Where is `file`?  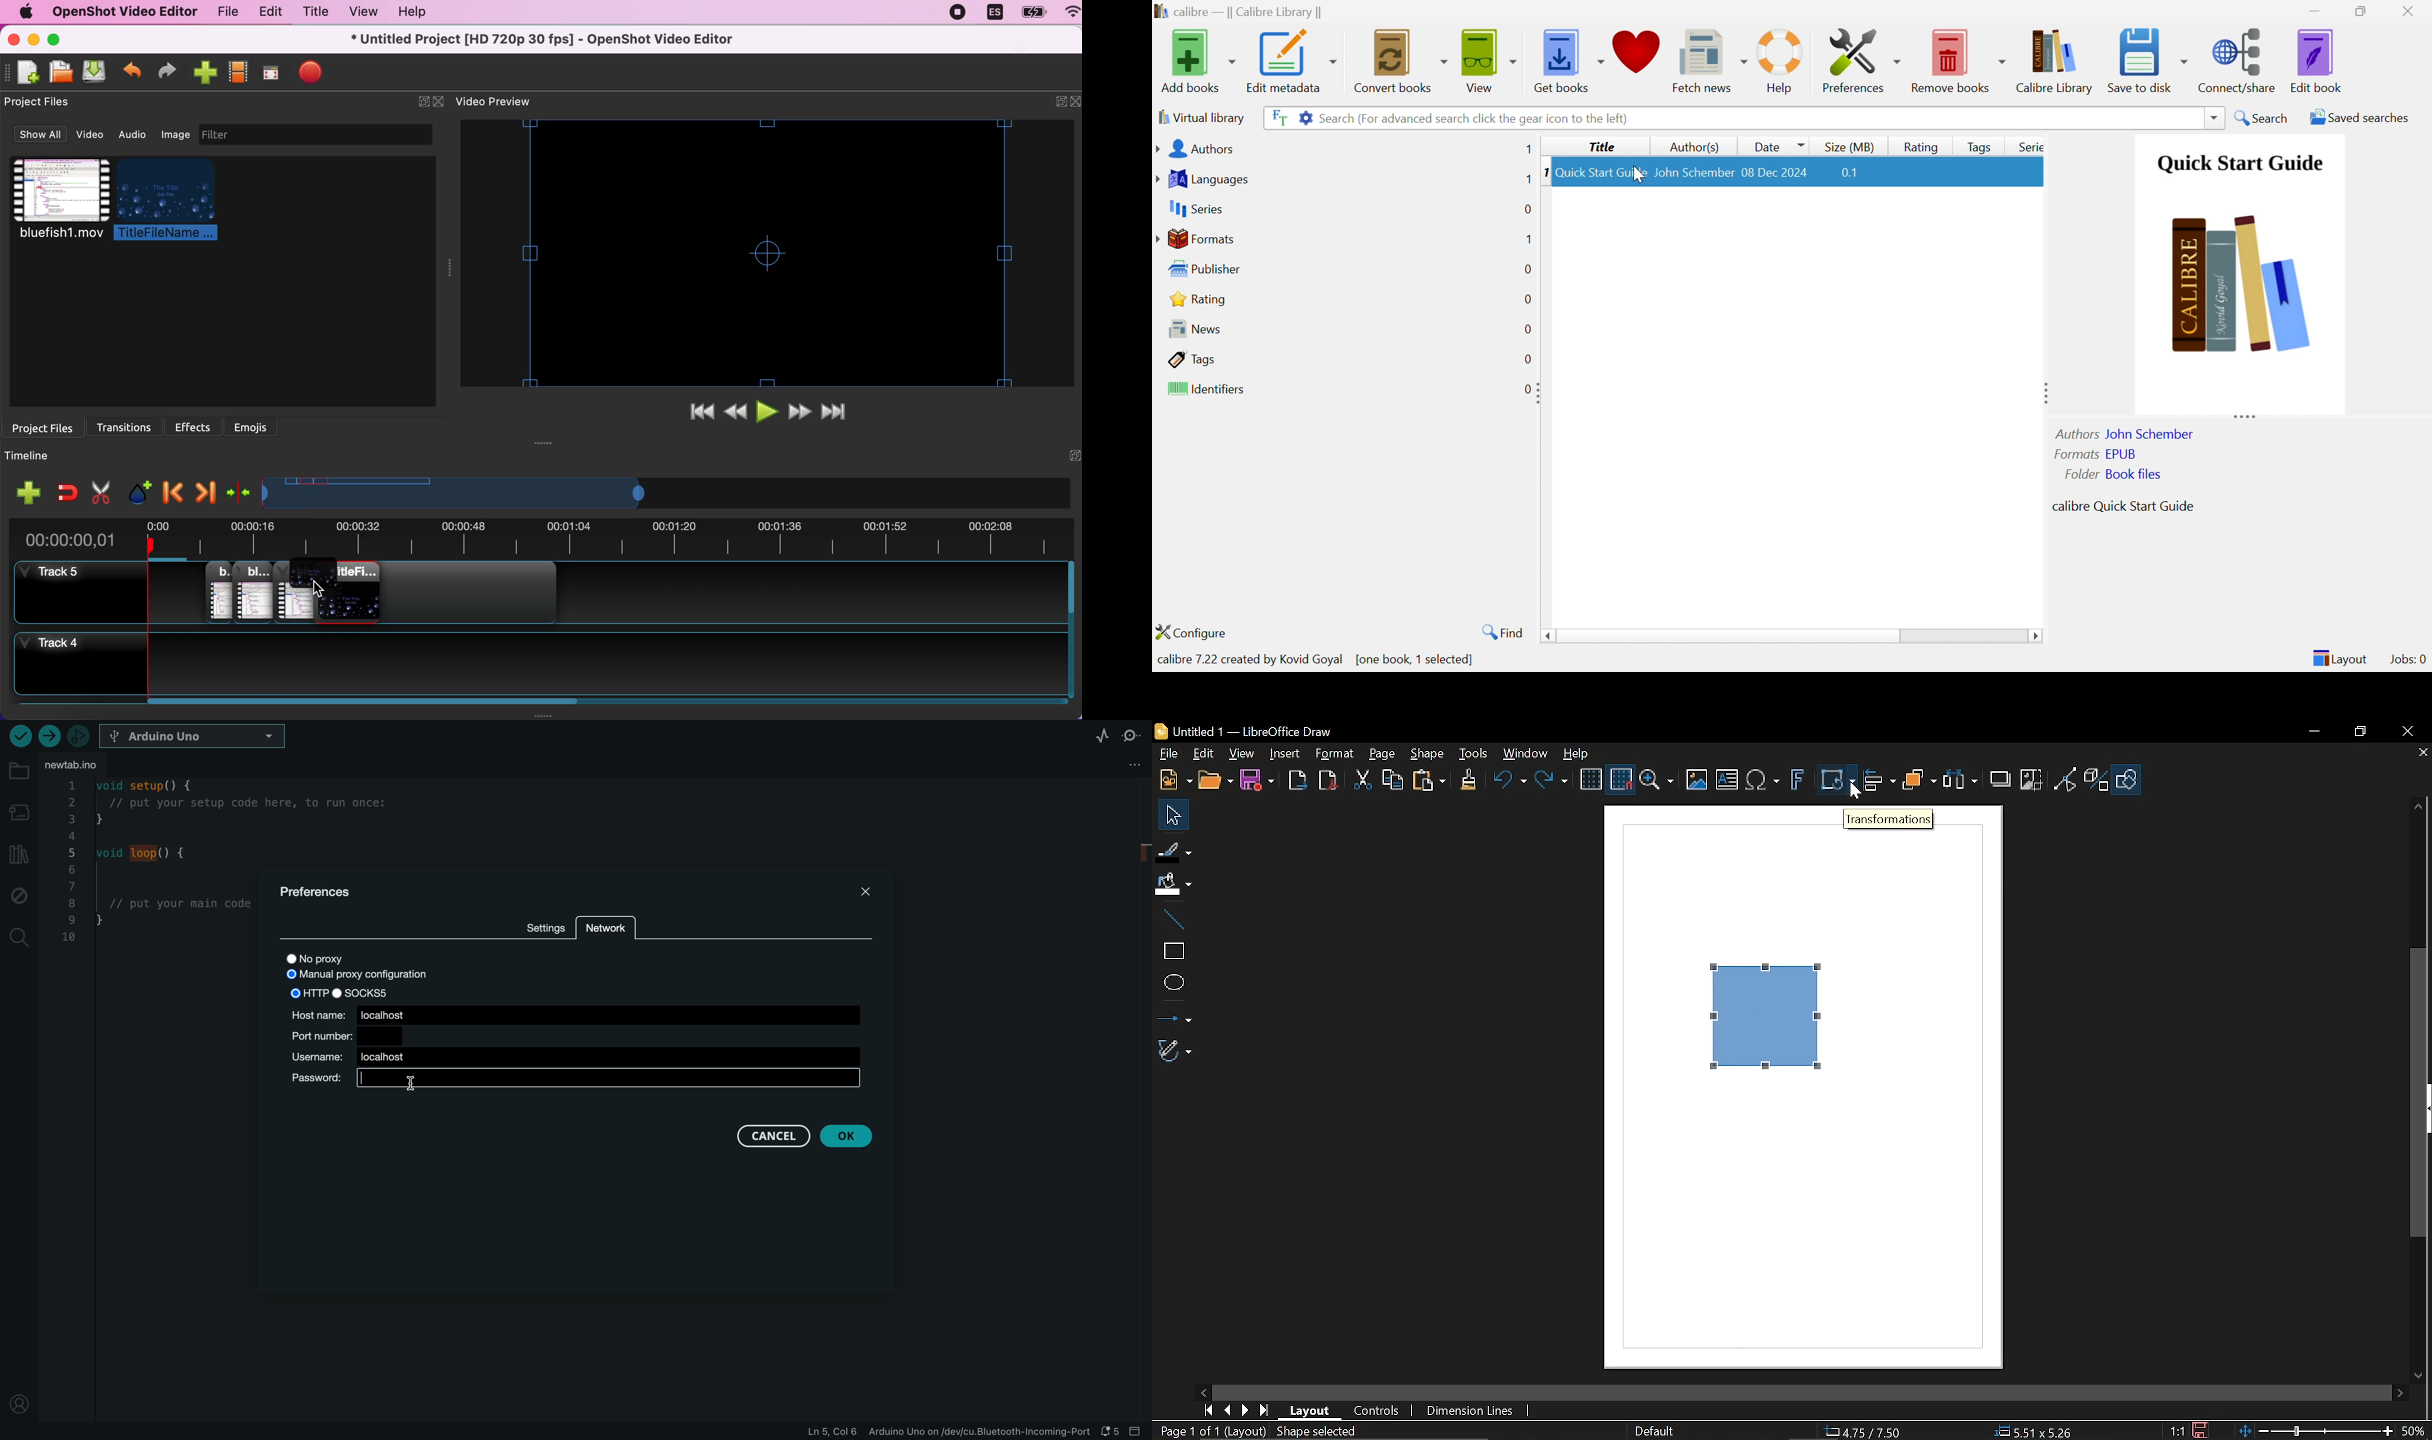 file is located at coordinates (225, 14).